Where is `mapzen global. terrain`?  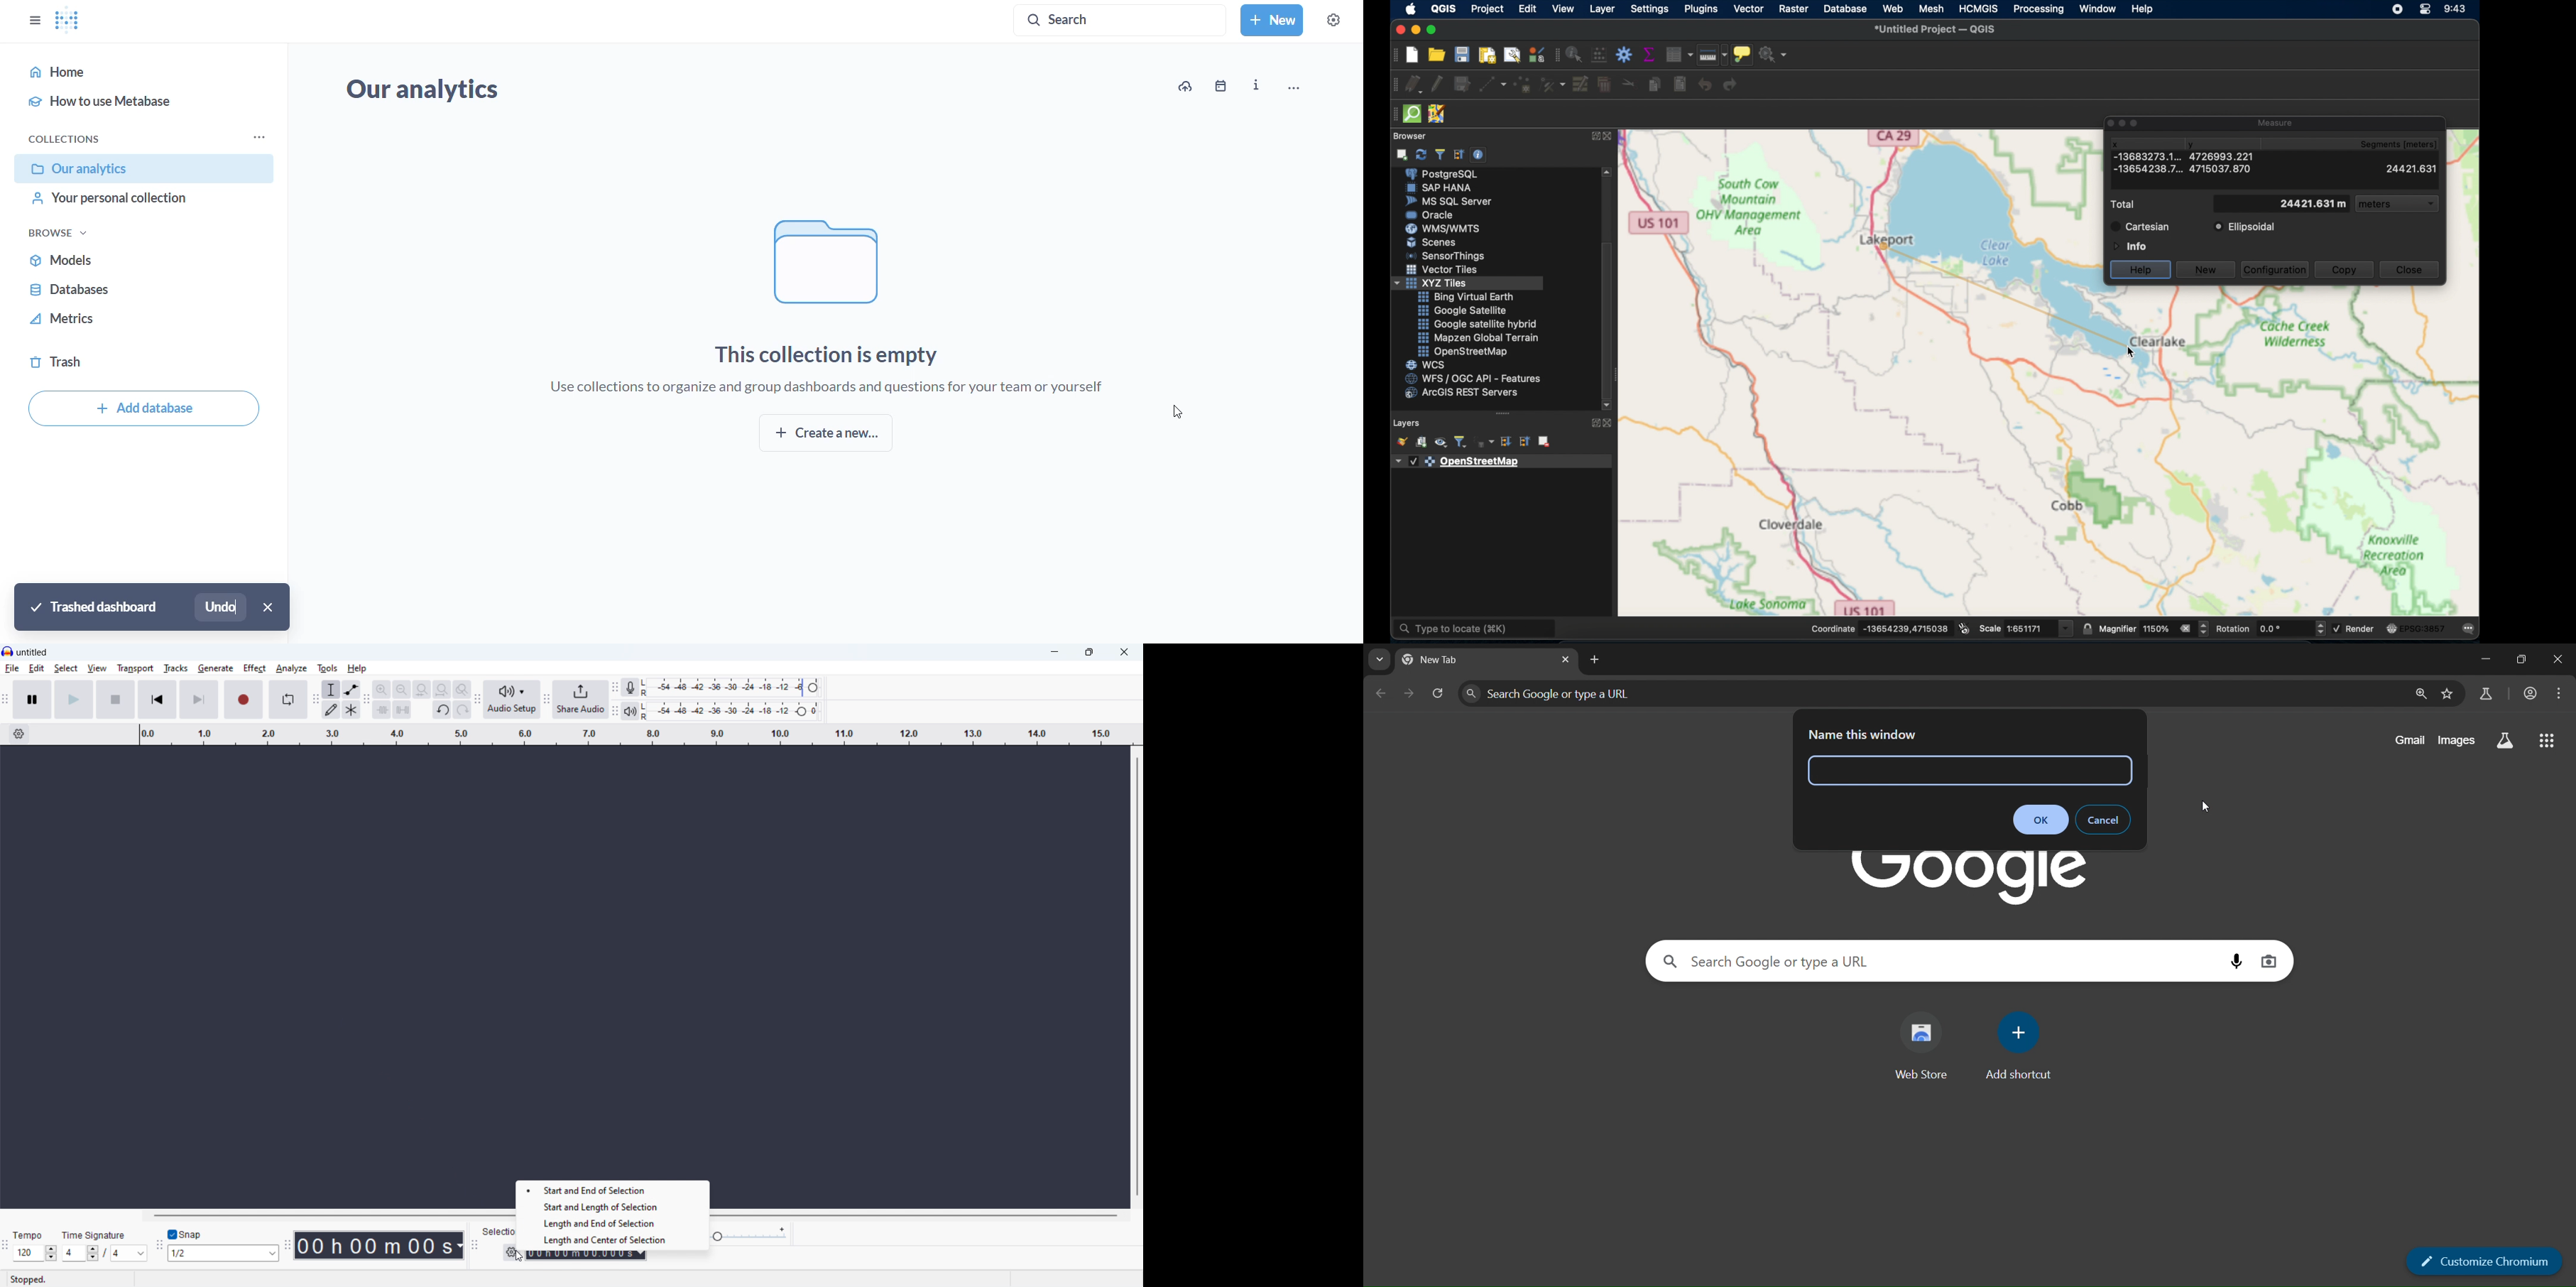 mapzen global. terrain is located at coordinates (1476, 336).